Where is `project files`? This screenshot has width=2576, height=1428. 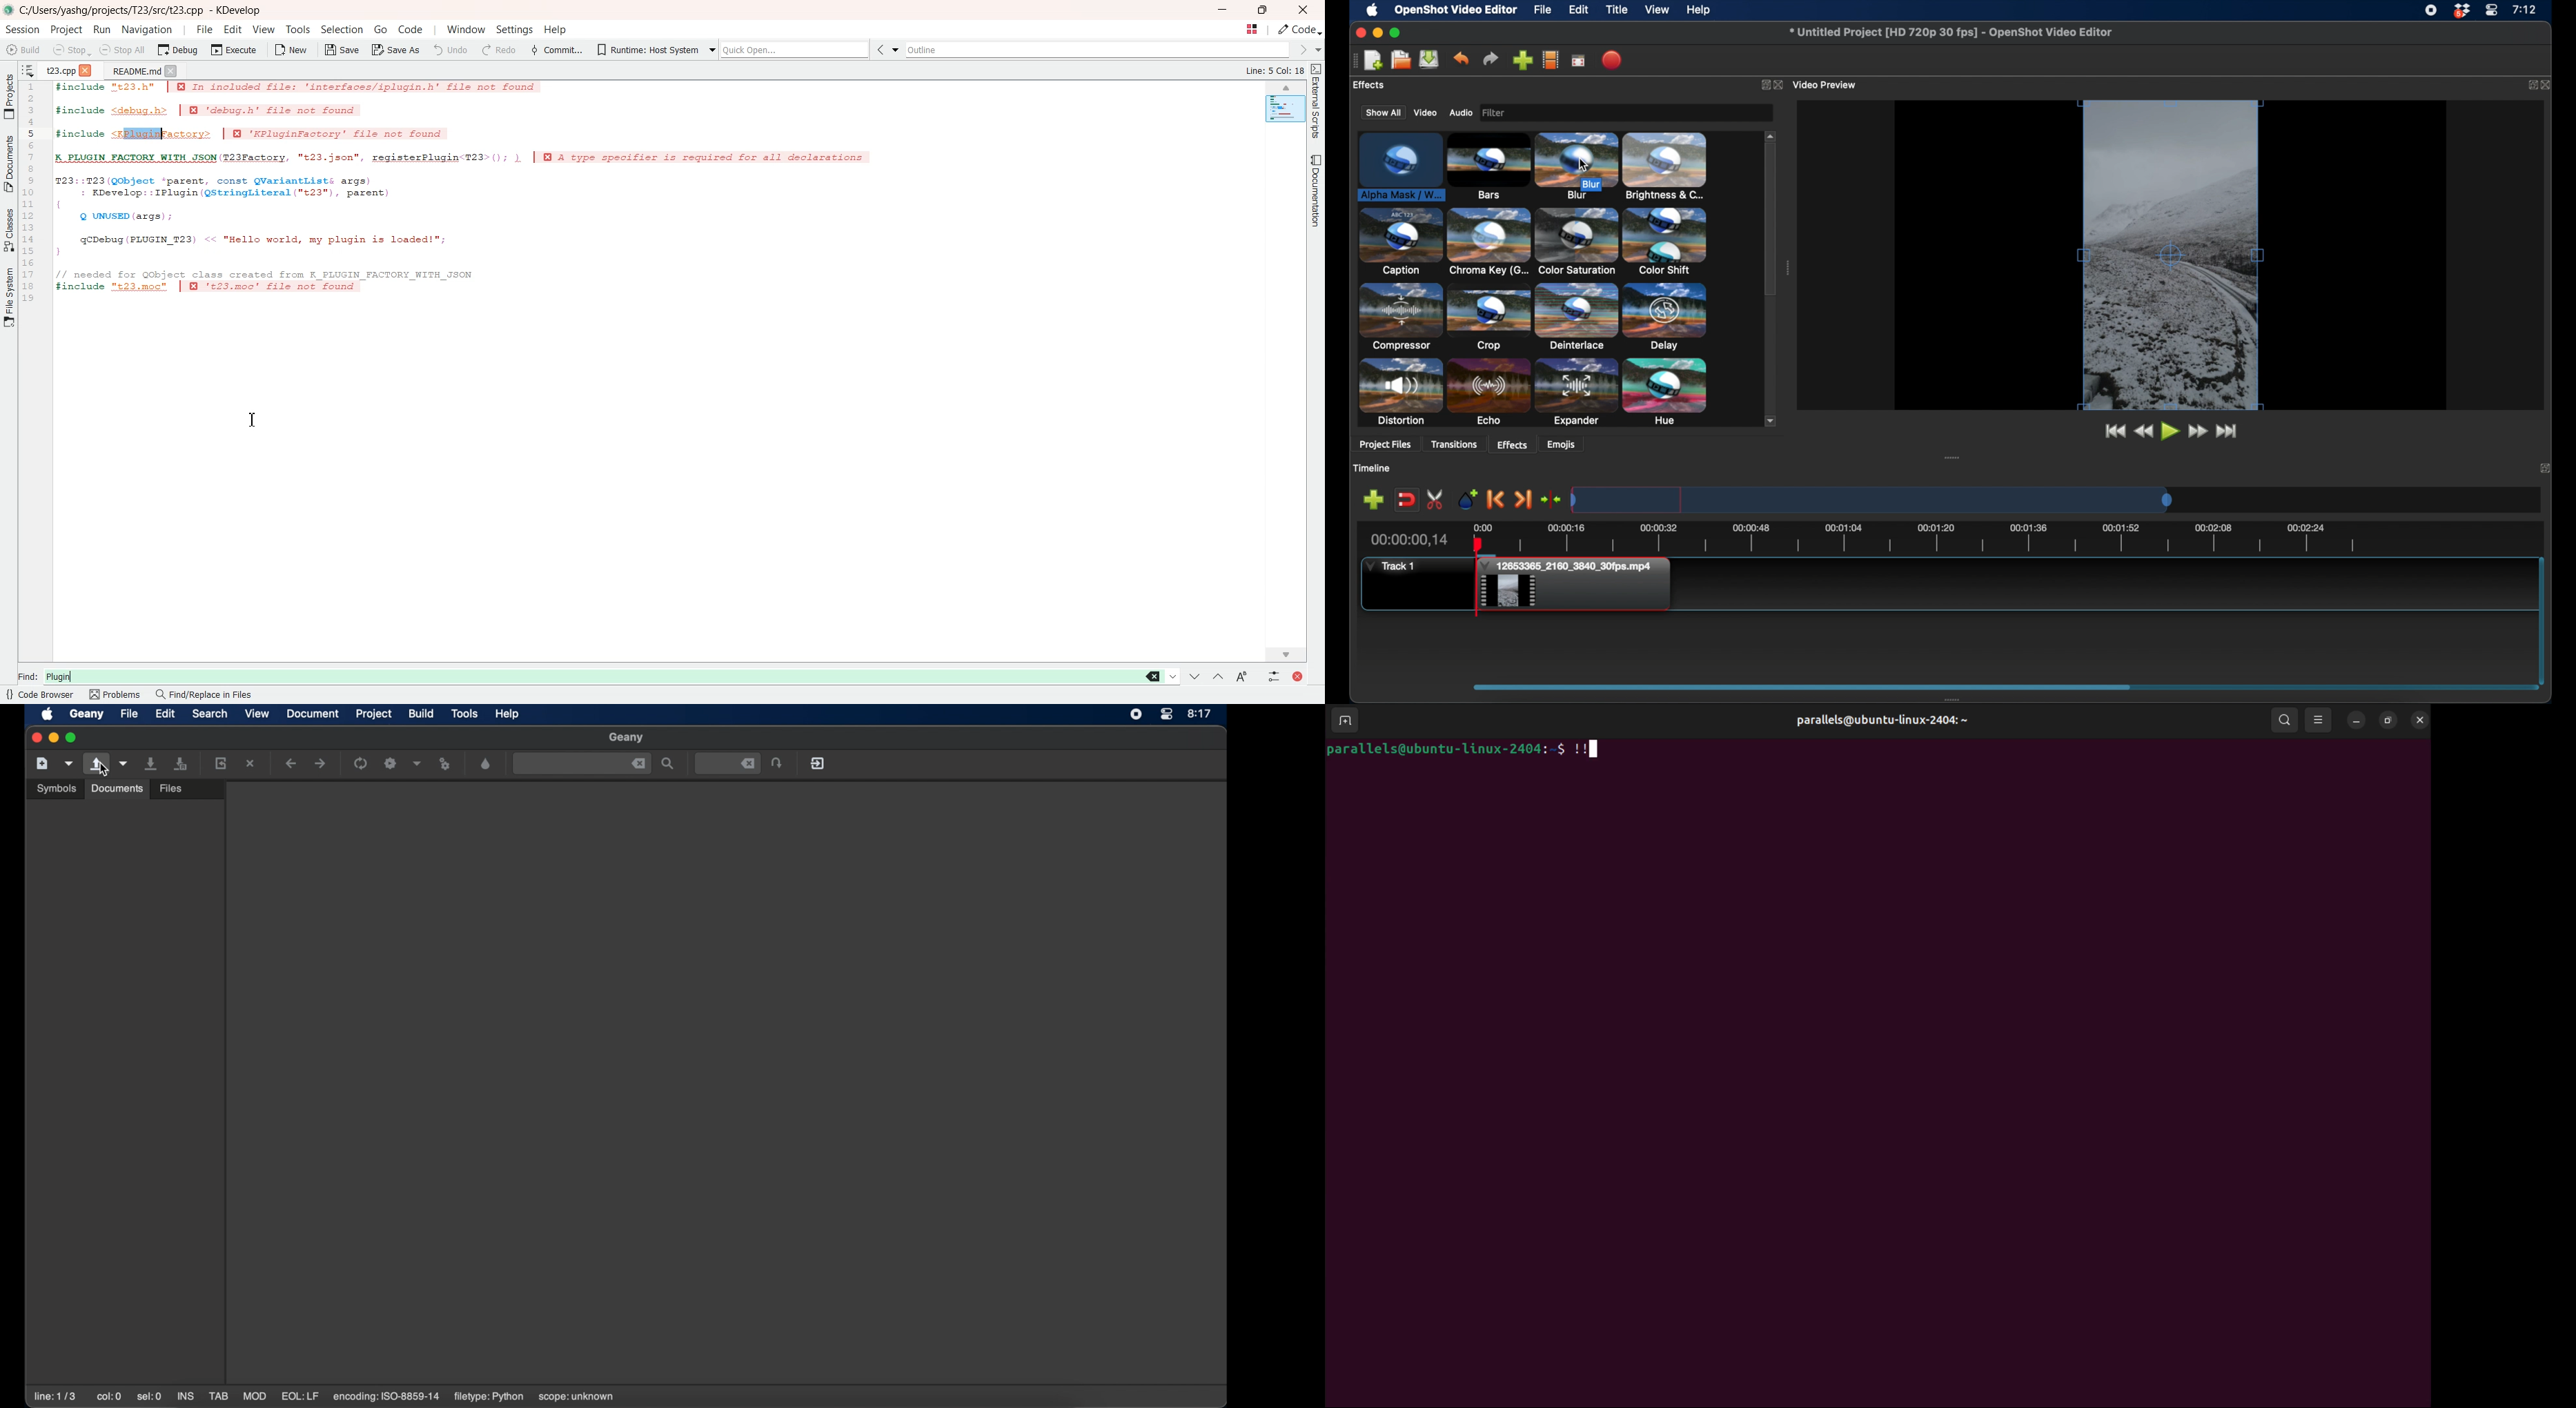
project files is located at coordinates (1386, 446).